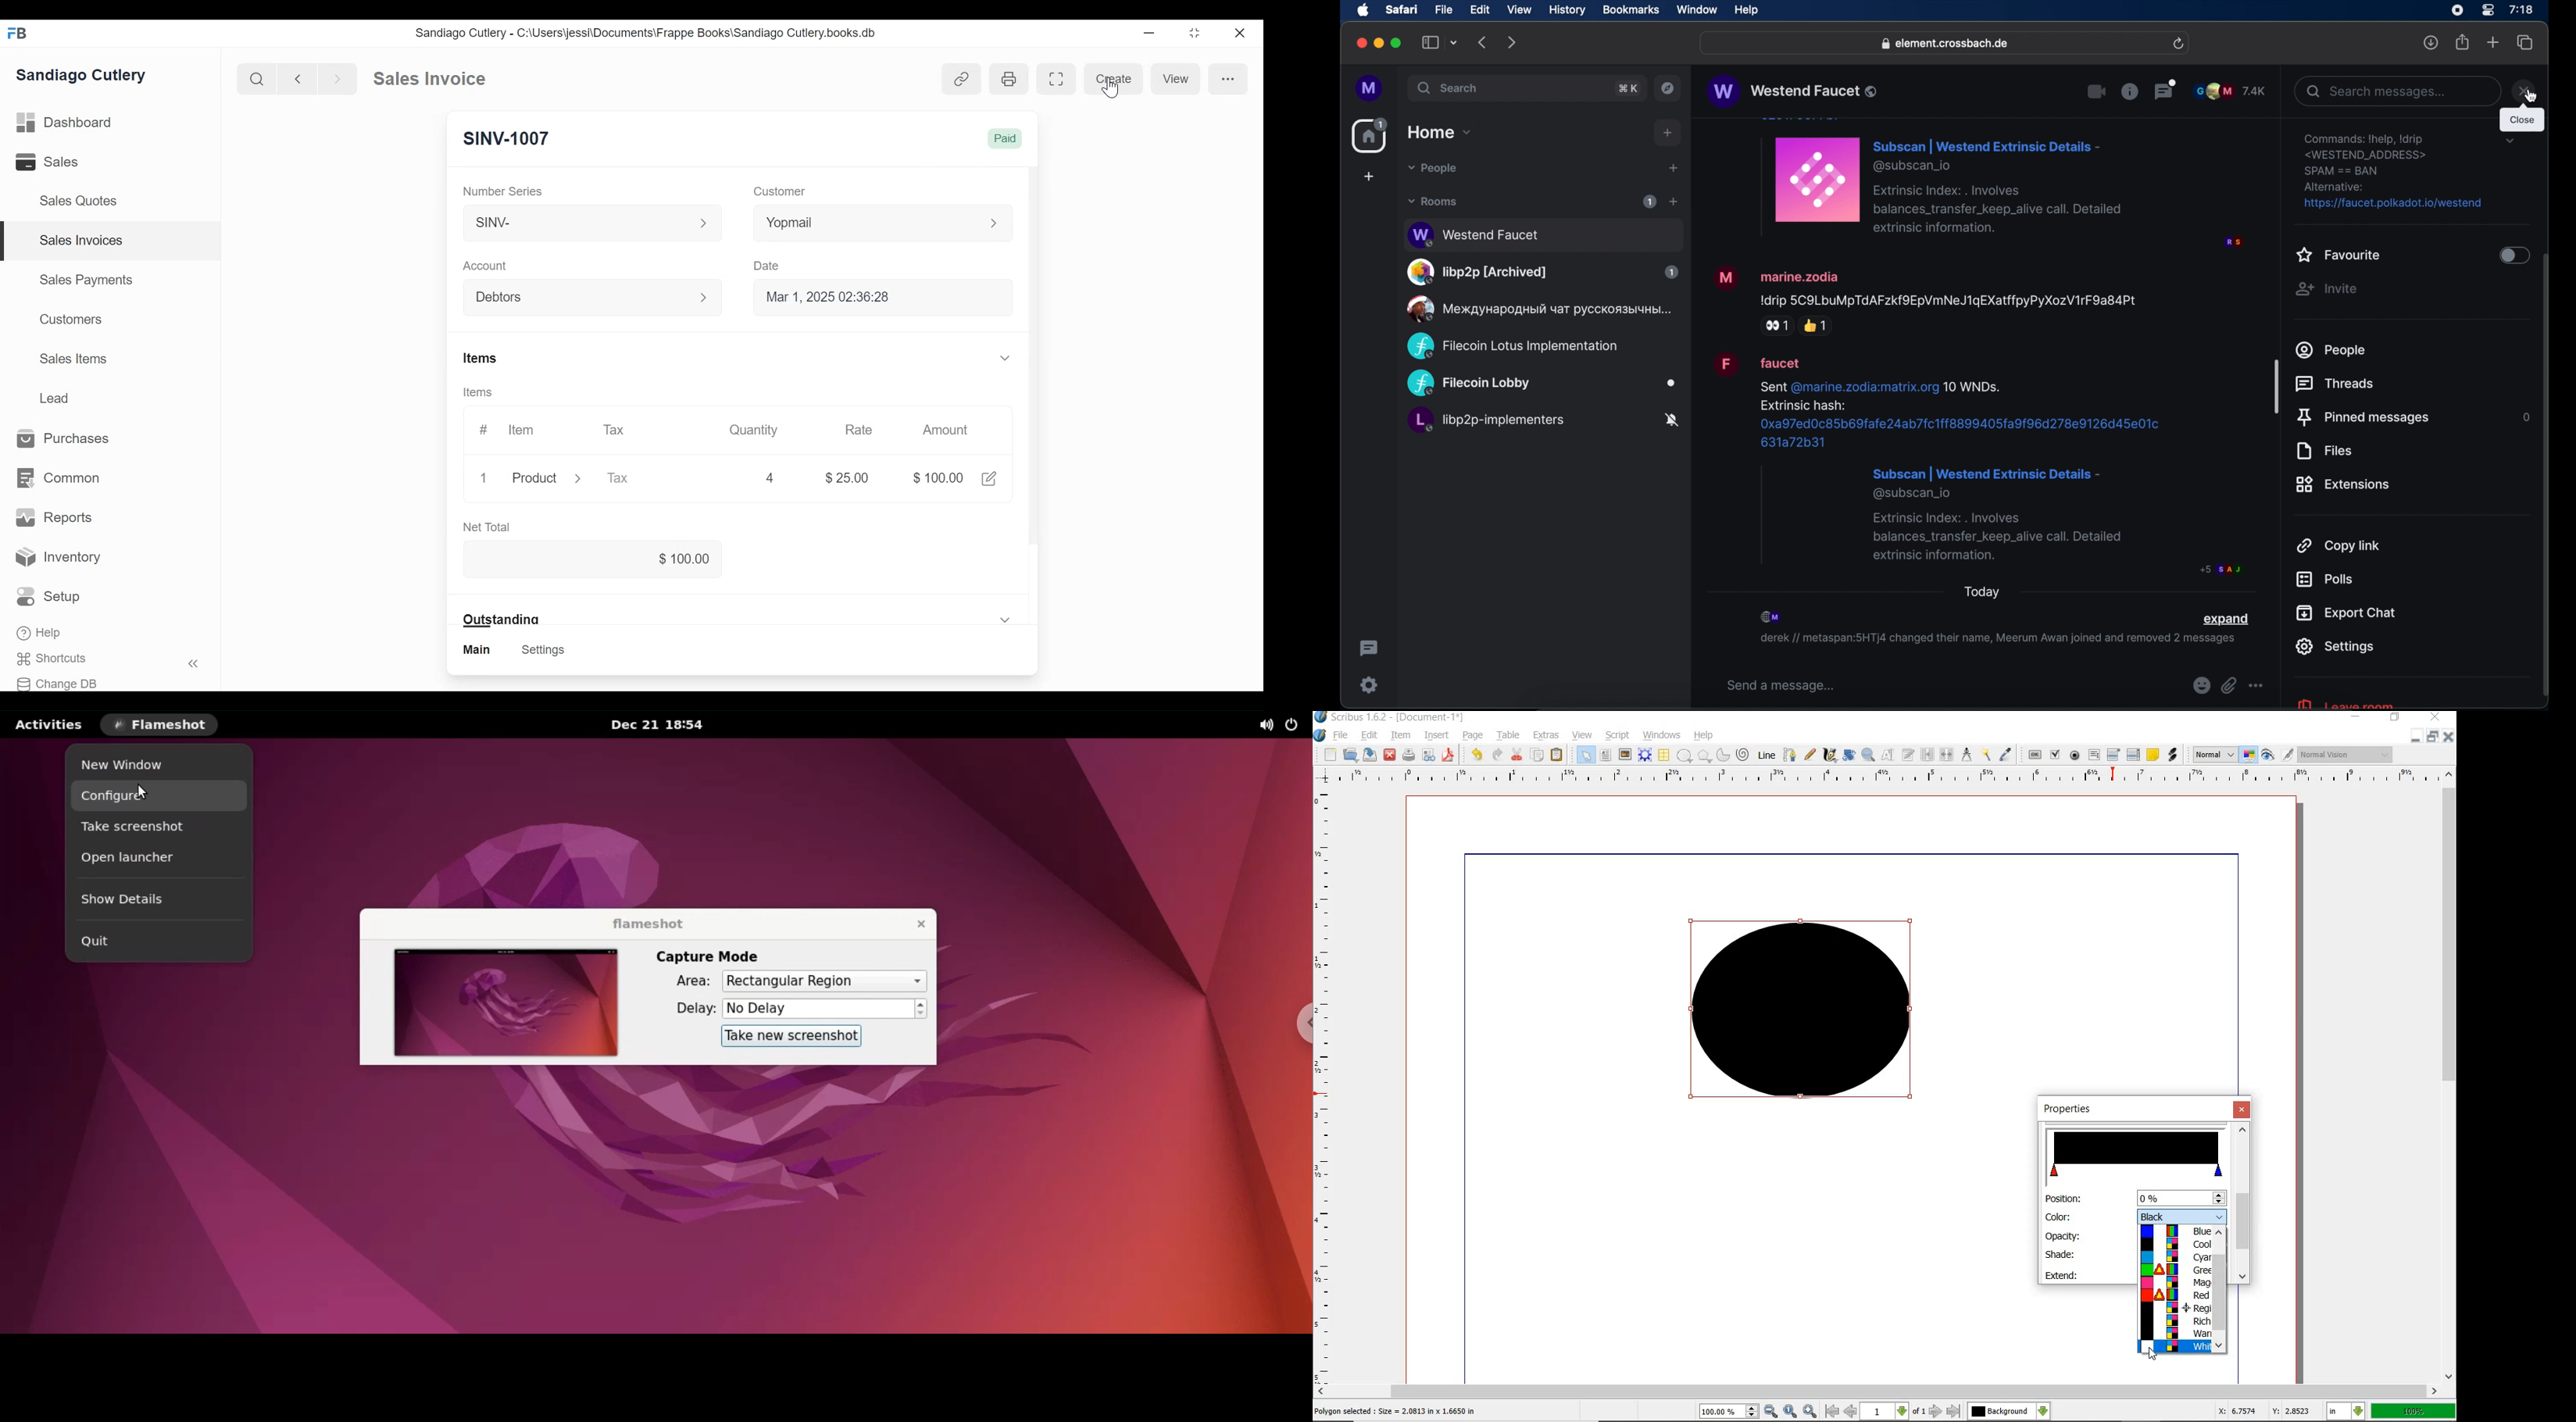  What do you see at coordinates (158, 938) in the screenshot?
I see `quit` at bounding box center [158, 938].